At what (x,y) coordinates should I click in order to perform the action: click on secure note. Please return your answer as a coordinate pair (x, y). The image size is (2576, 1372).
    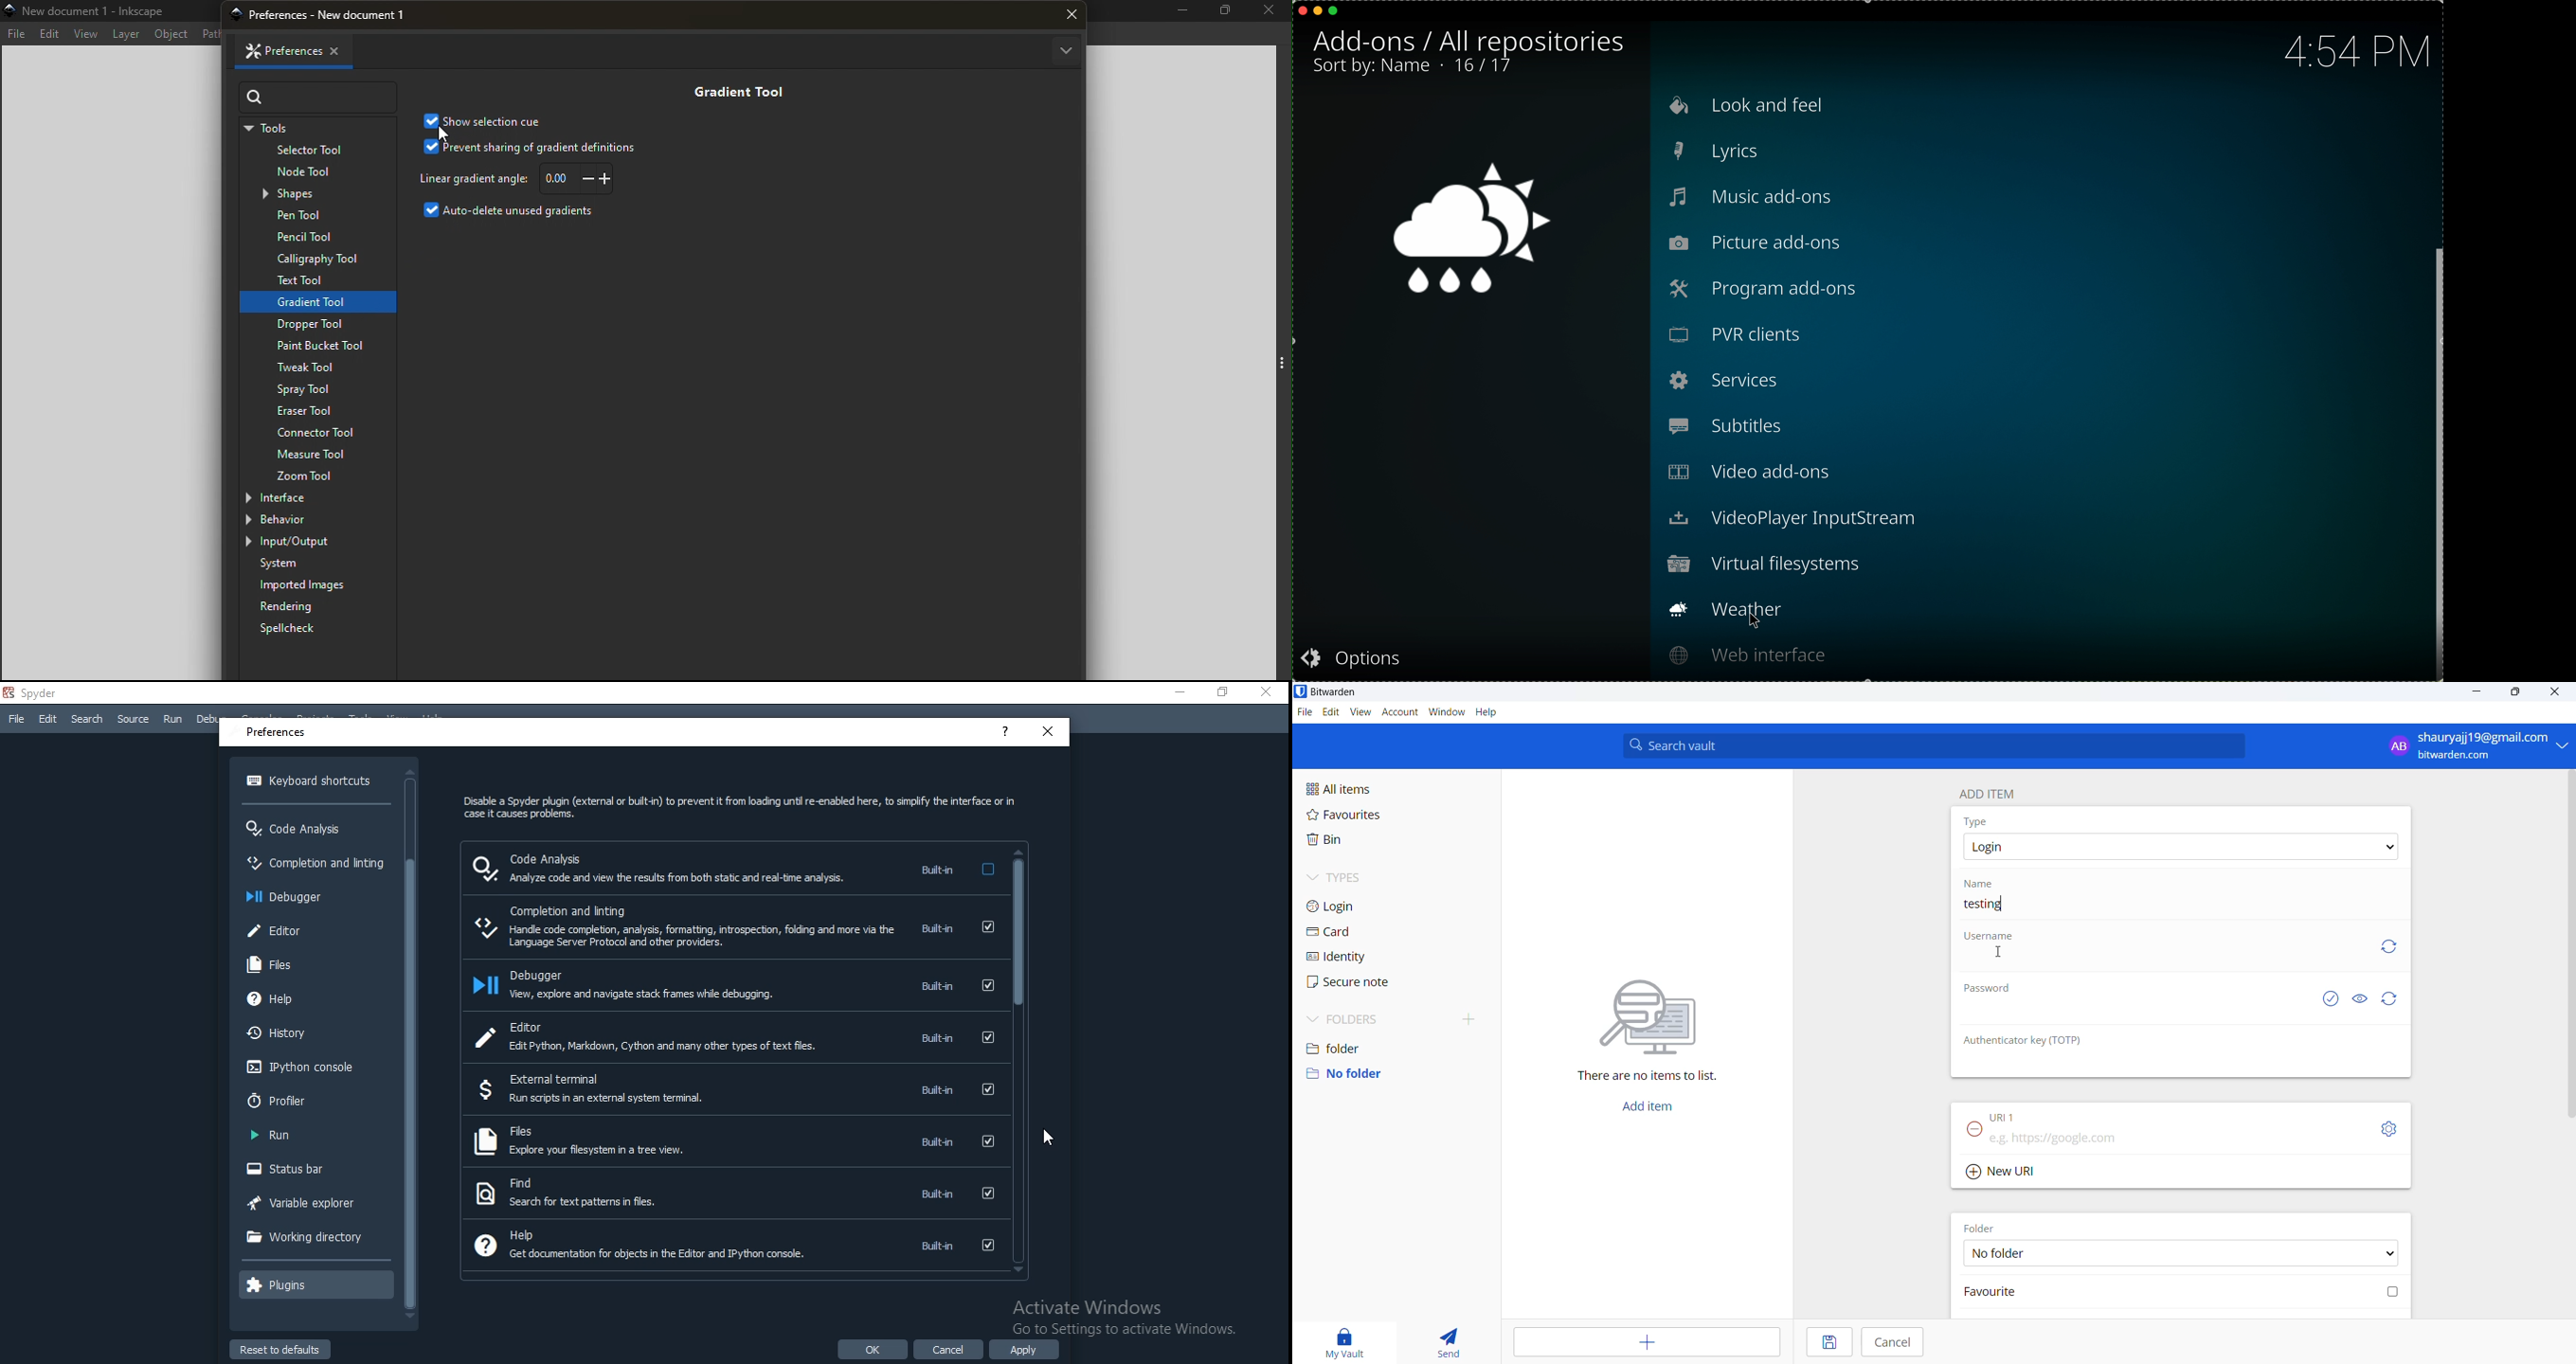
    Looking at the image, I should click on (1360, 983).